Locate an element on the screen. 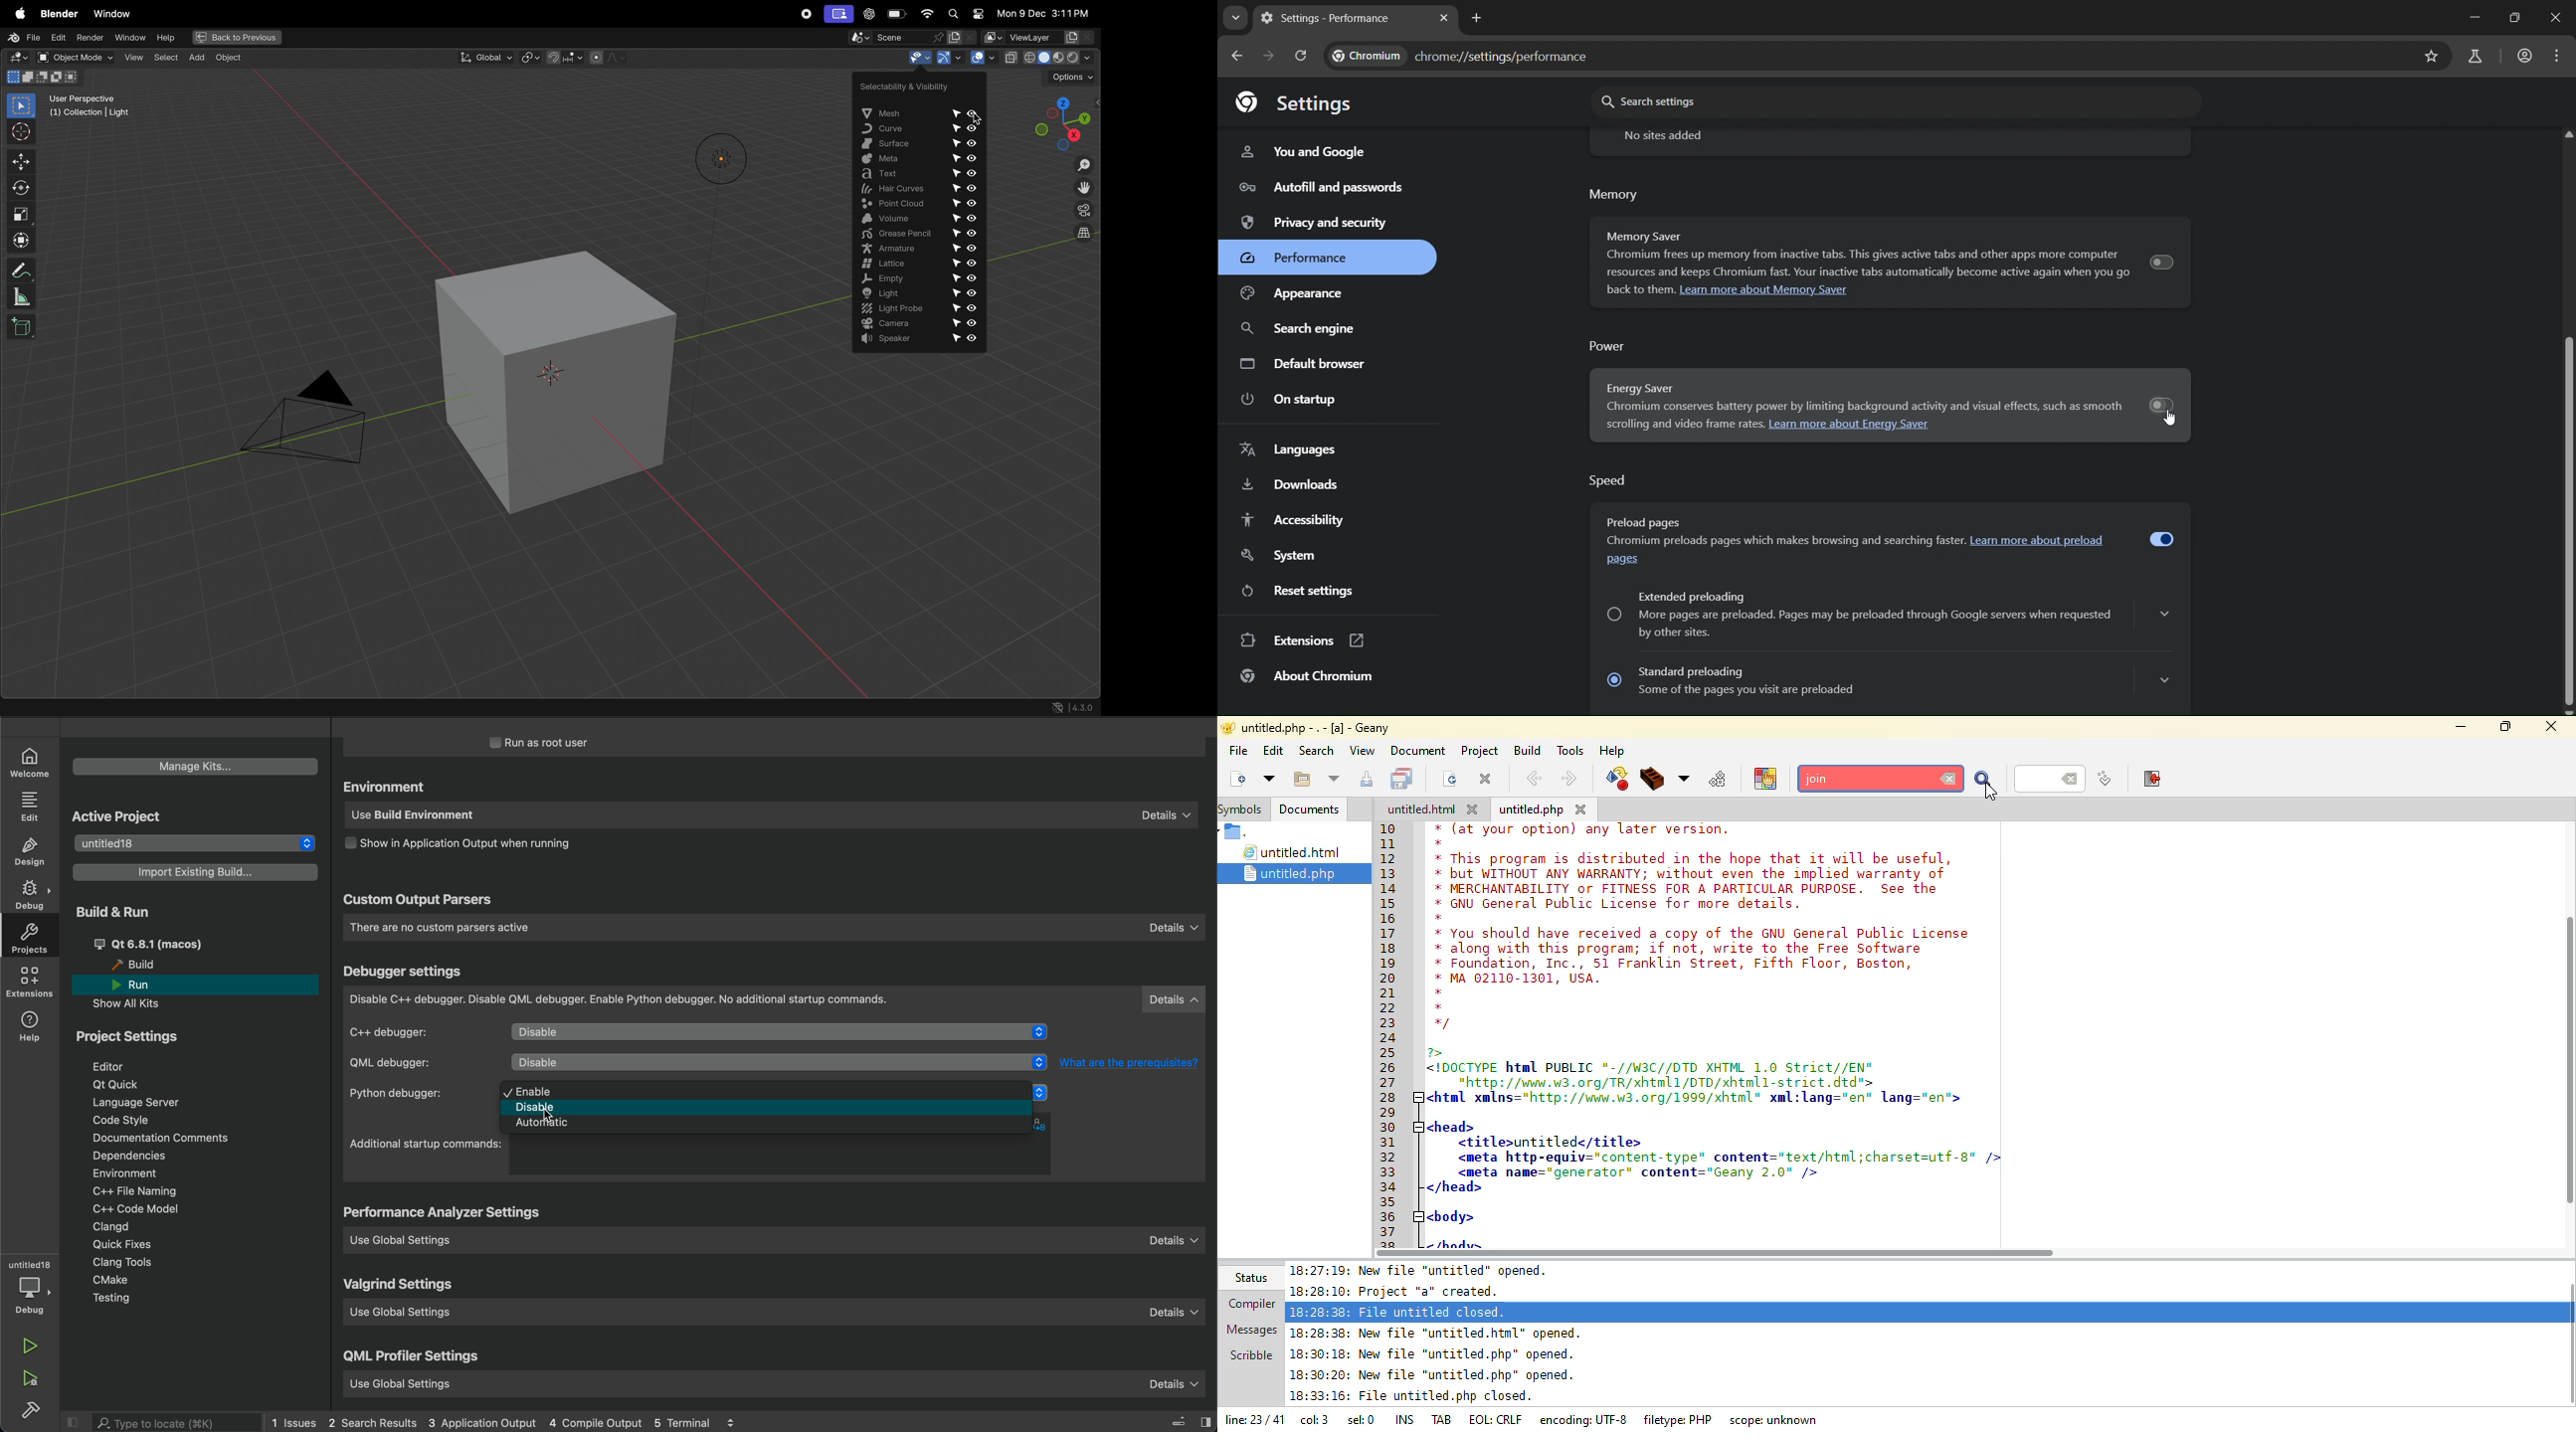 This screenshot has height=1456, width=2576. Learn more about energy saver is located at coordinates (1854, 425).